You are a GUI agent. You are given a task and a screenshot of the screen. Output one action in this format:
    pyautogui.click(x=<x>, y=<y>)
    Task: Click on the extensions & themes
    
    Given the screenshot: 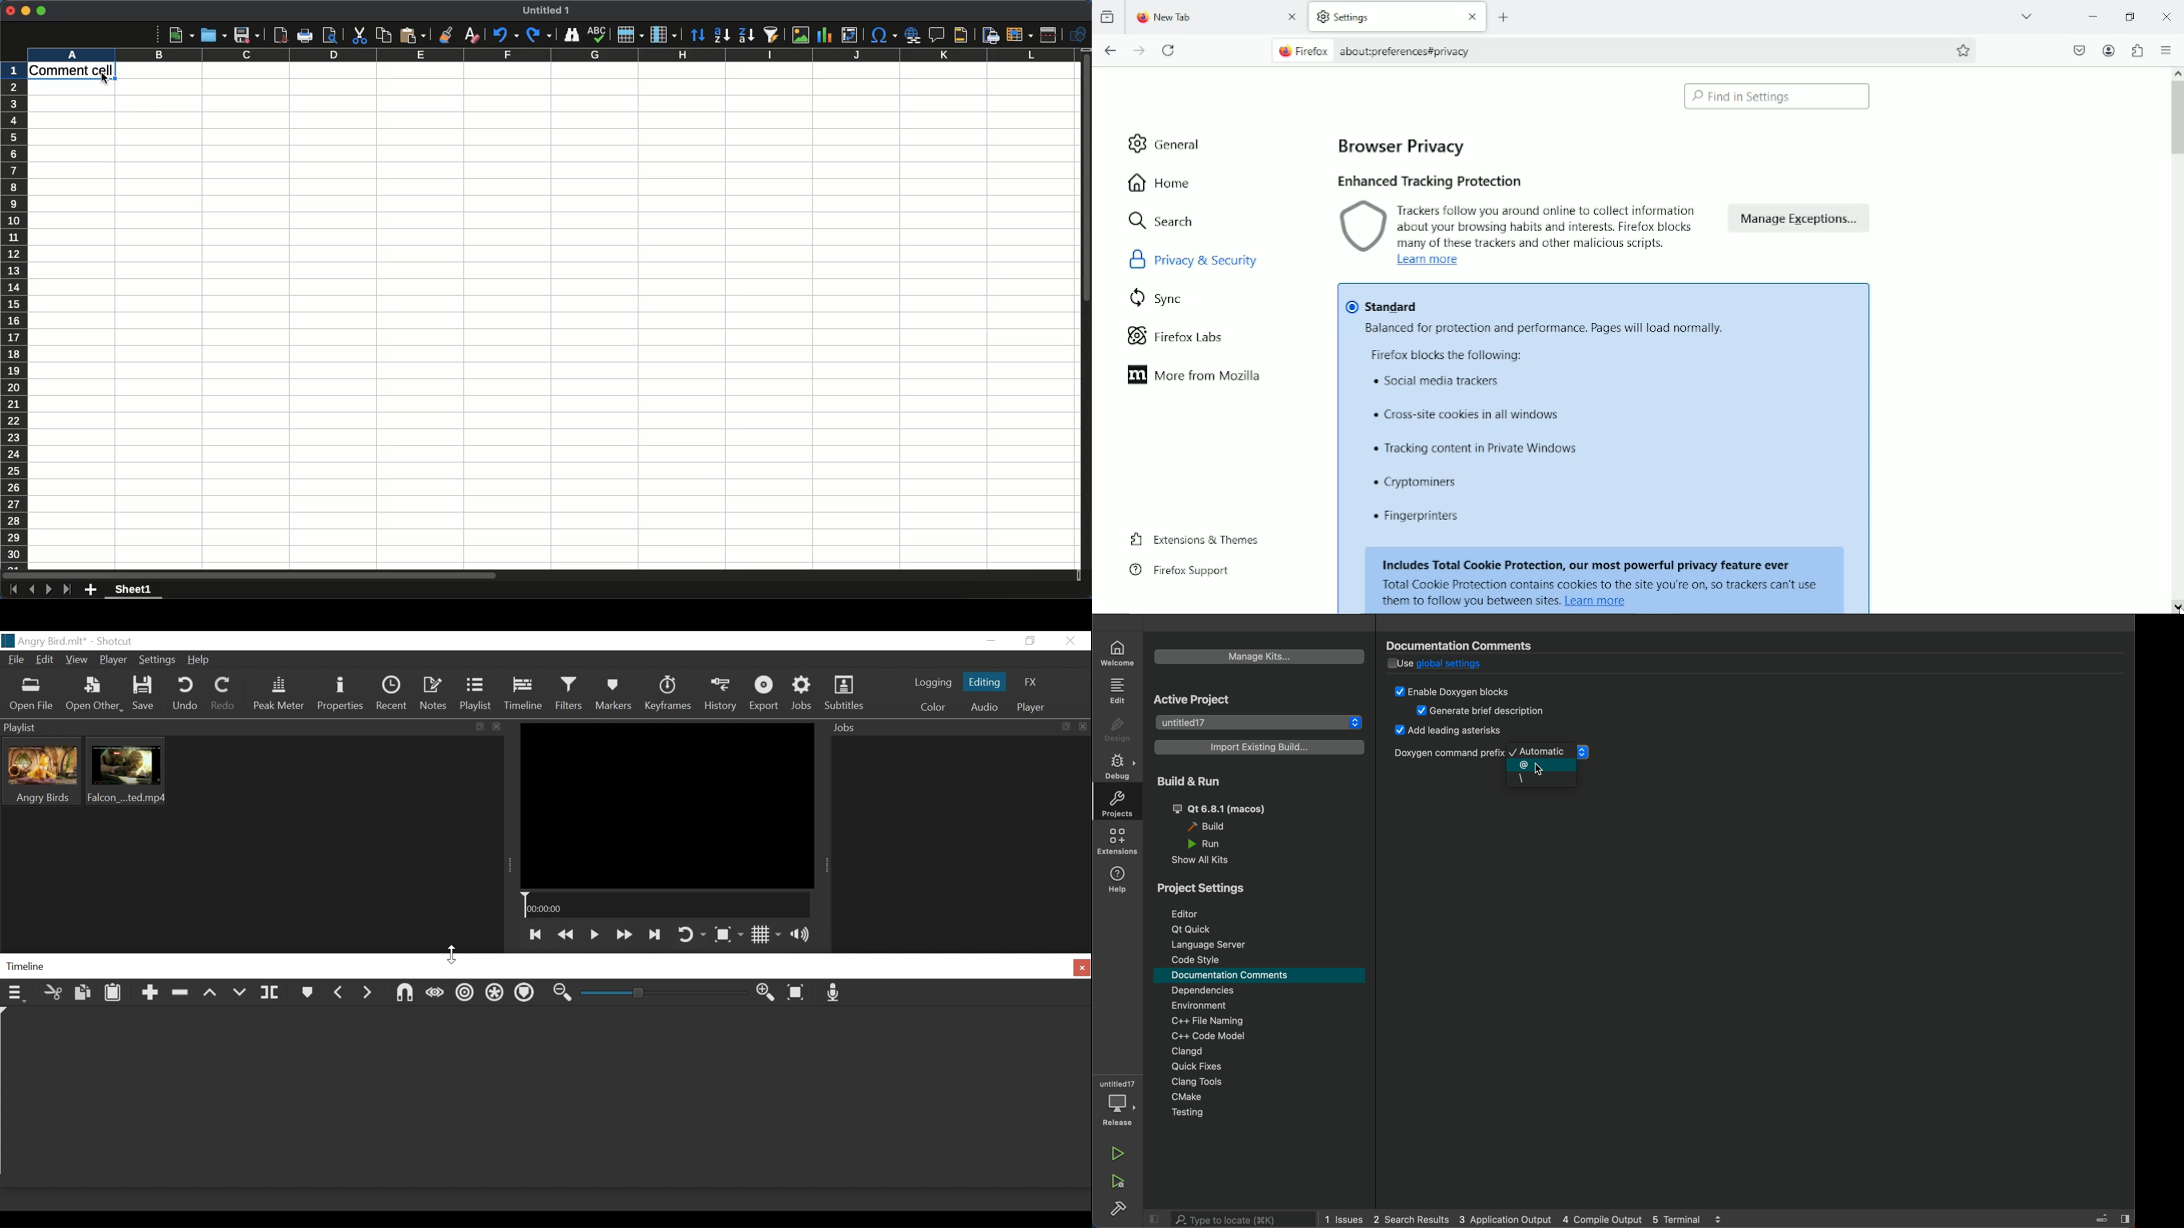 What is the action you would take?
    pyautogui.click(x=1192, y=538)
    